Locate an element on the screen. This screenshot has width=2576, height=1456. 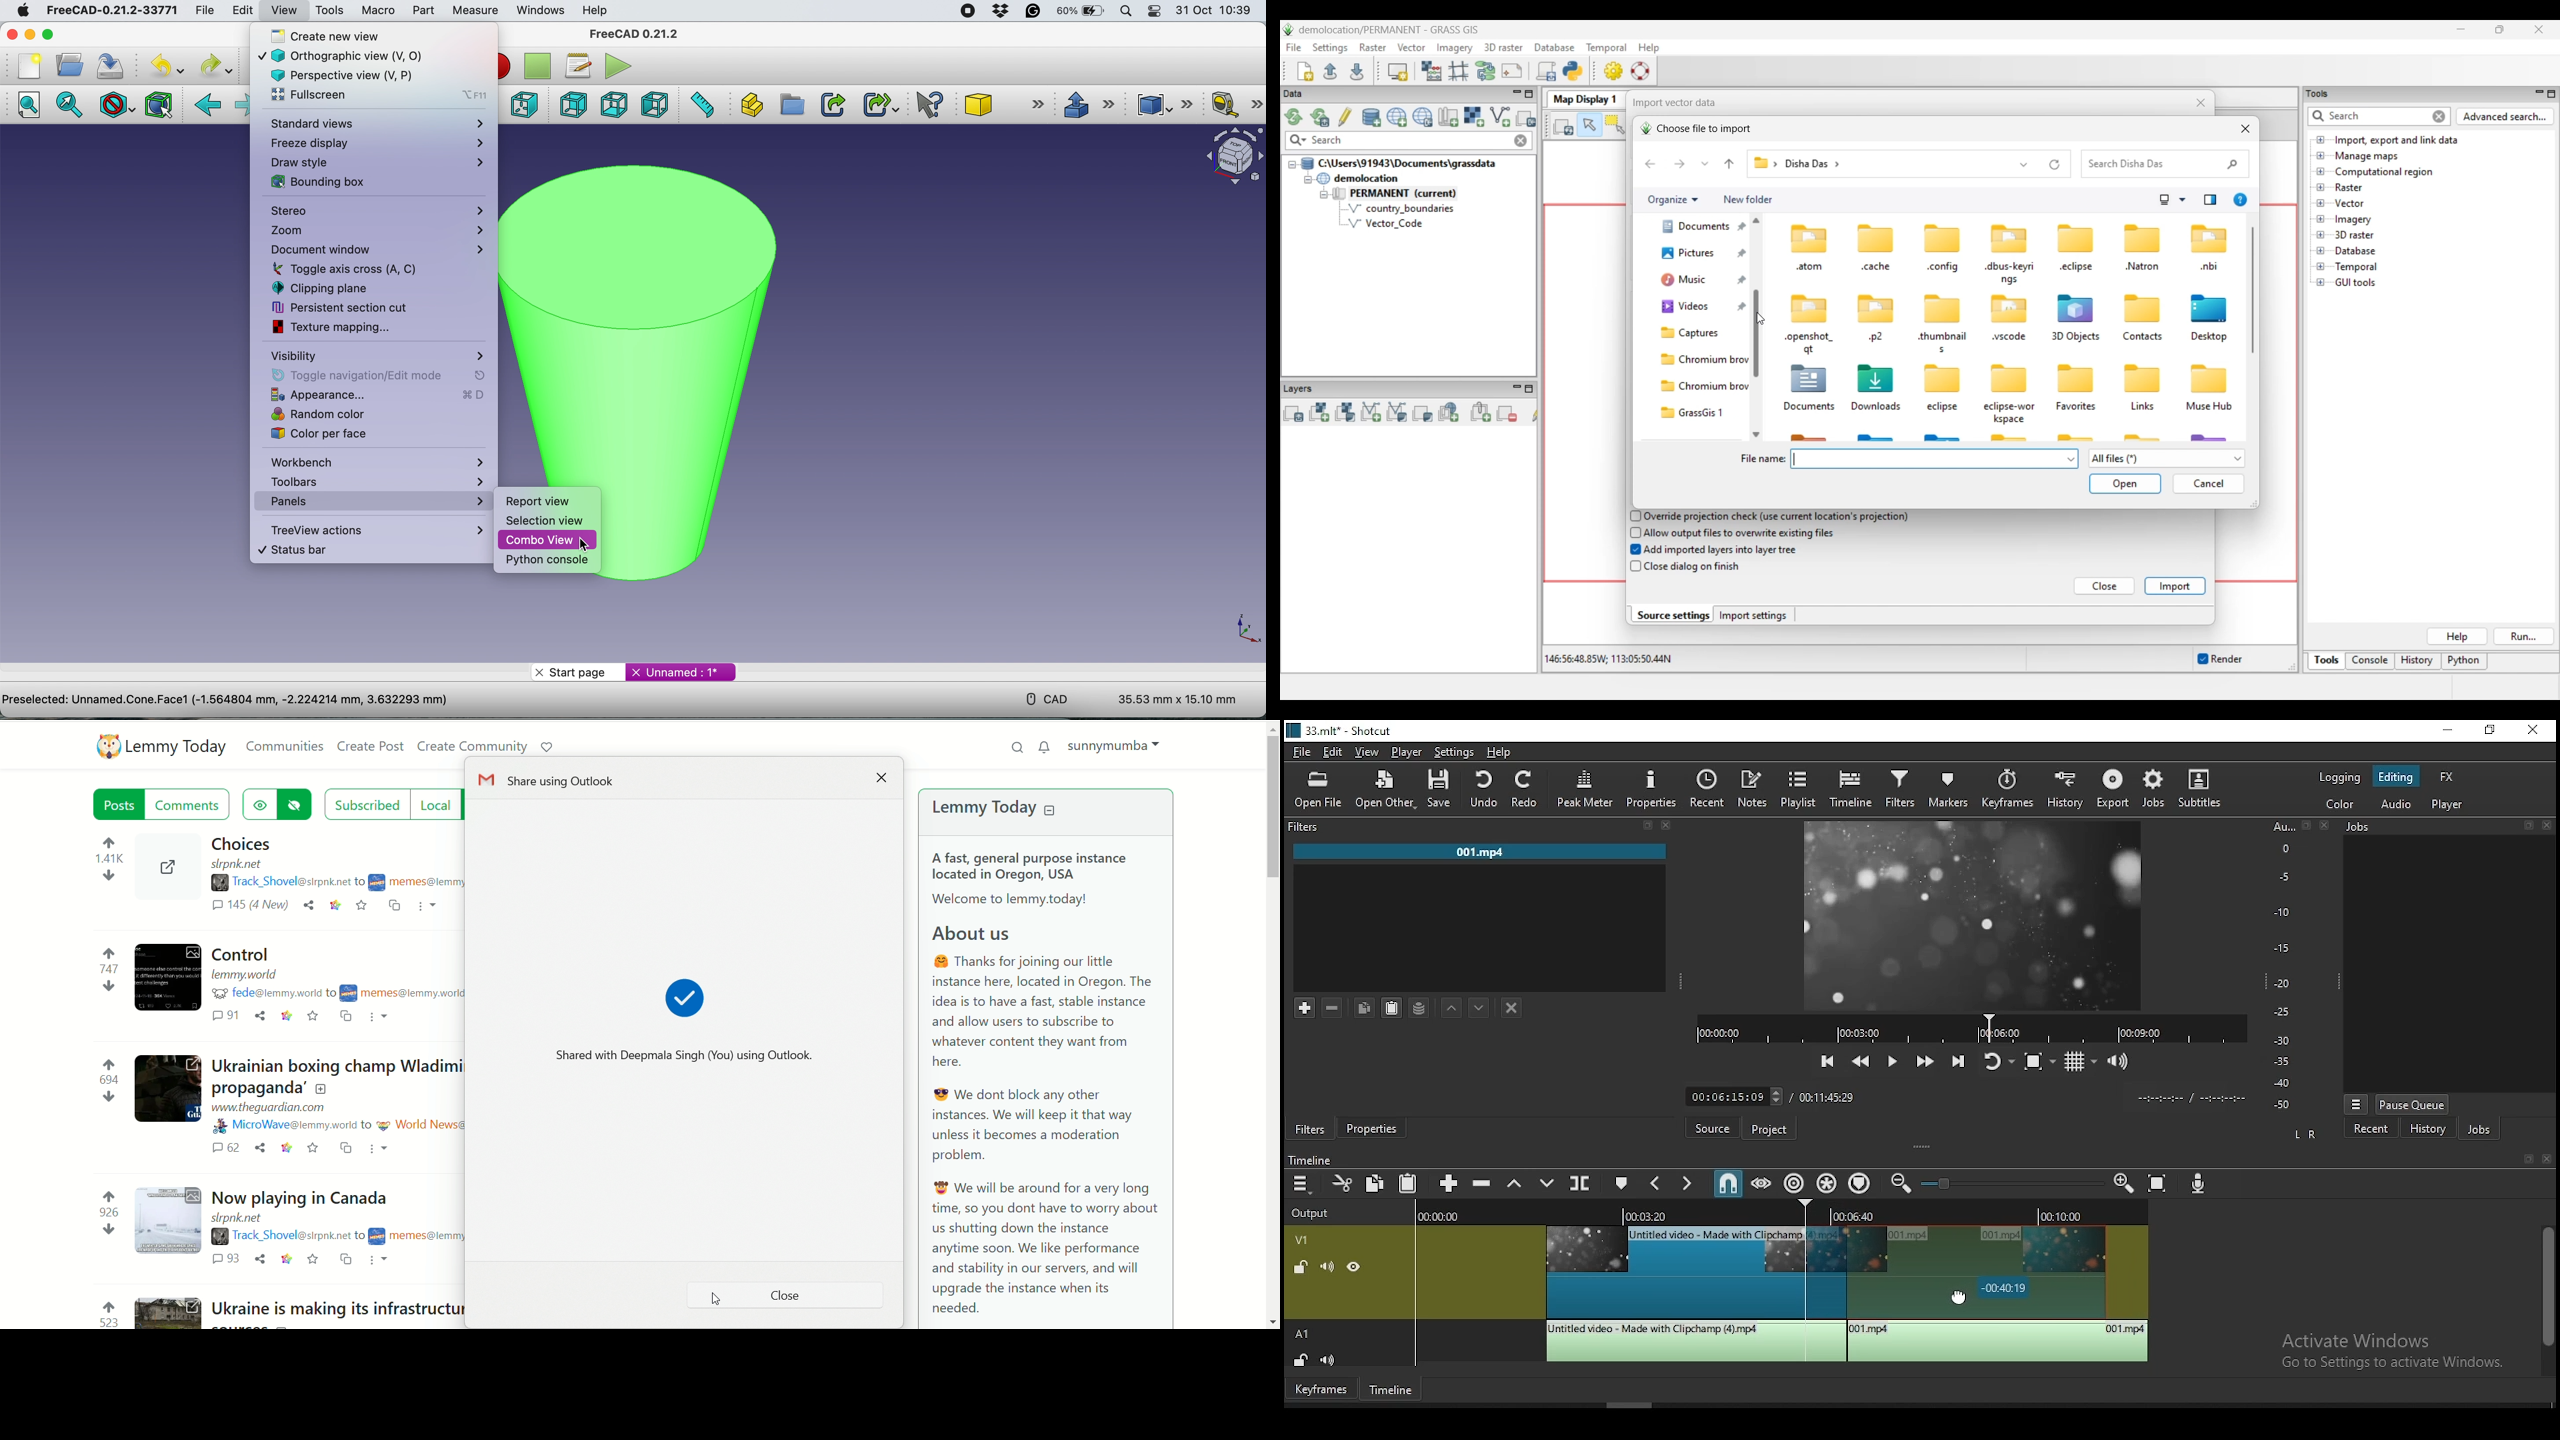
lemmy today is located at coordinates (1015, 809).